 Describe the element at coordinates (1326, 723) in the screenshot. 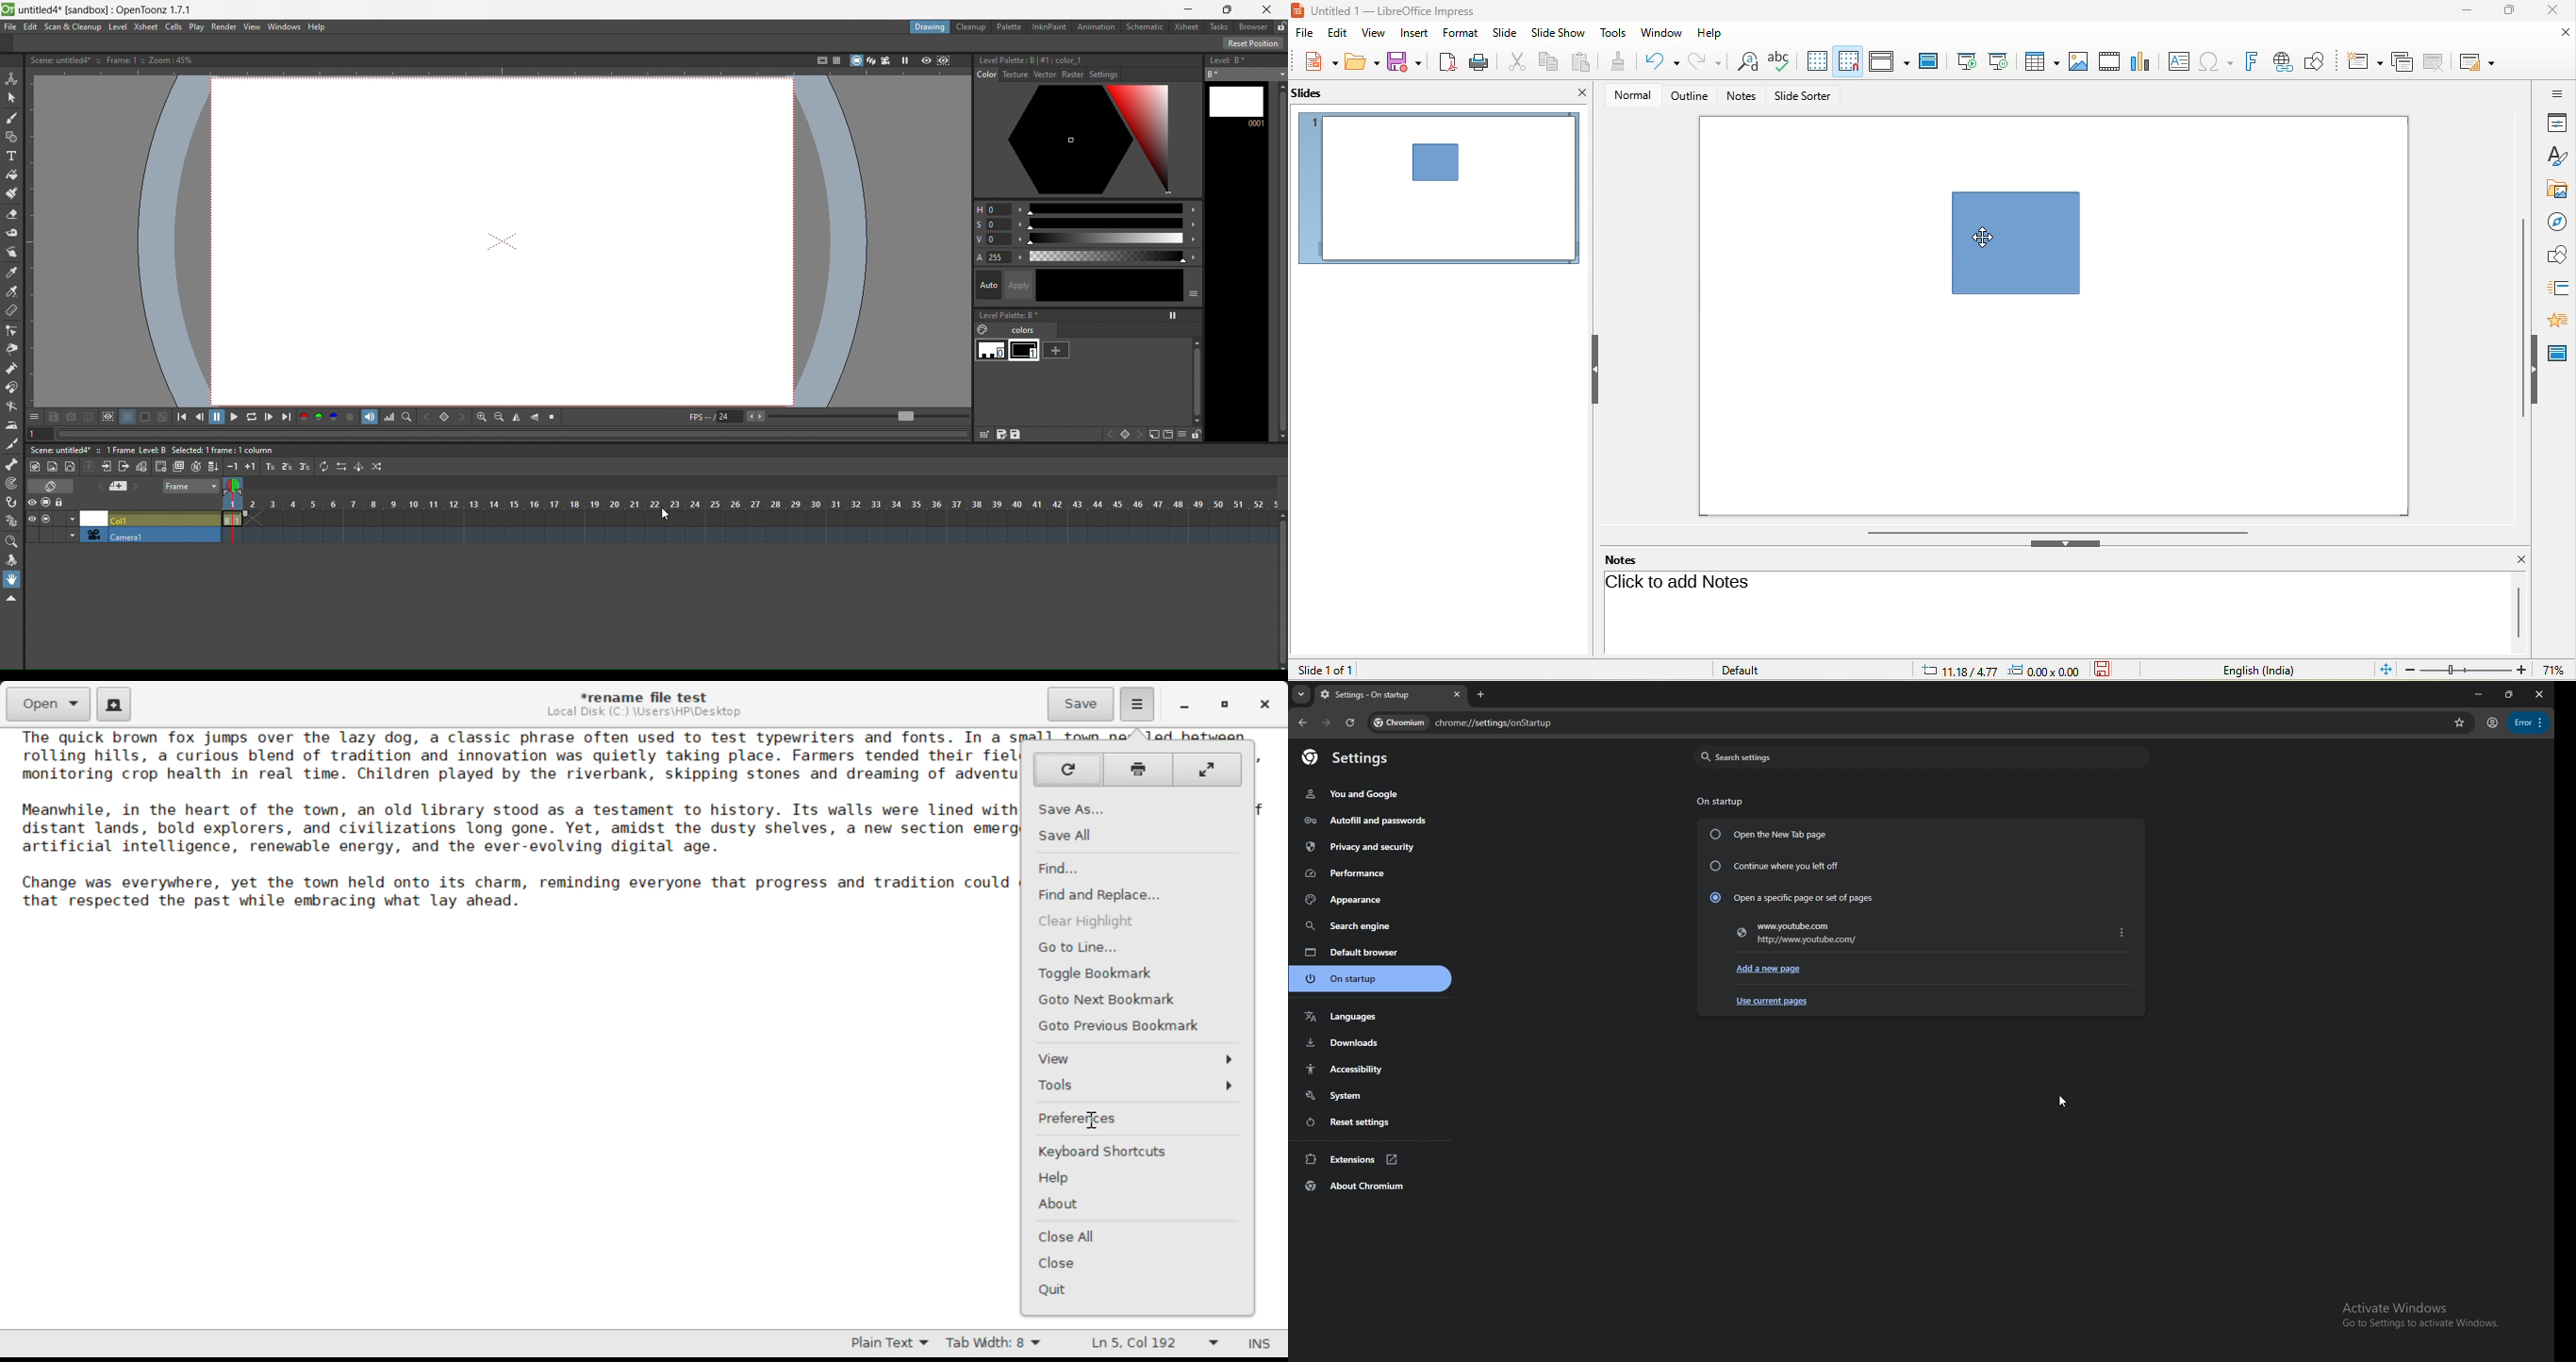

I see `forward` at that location.